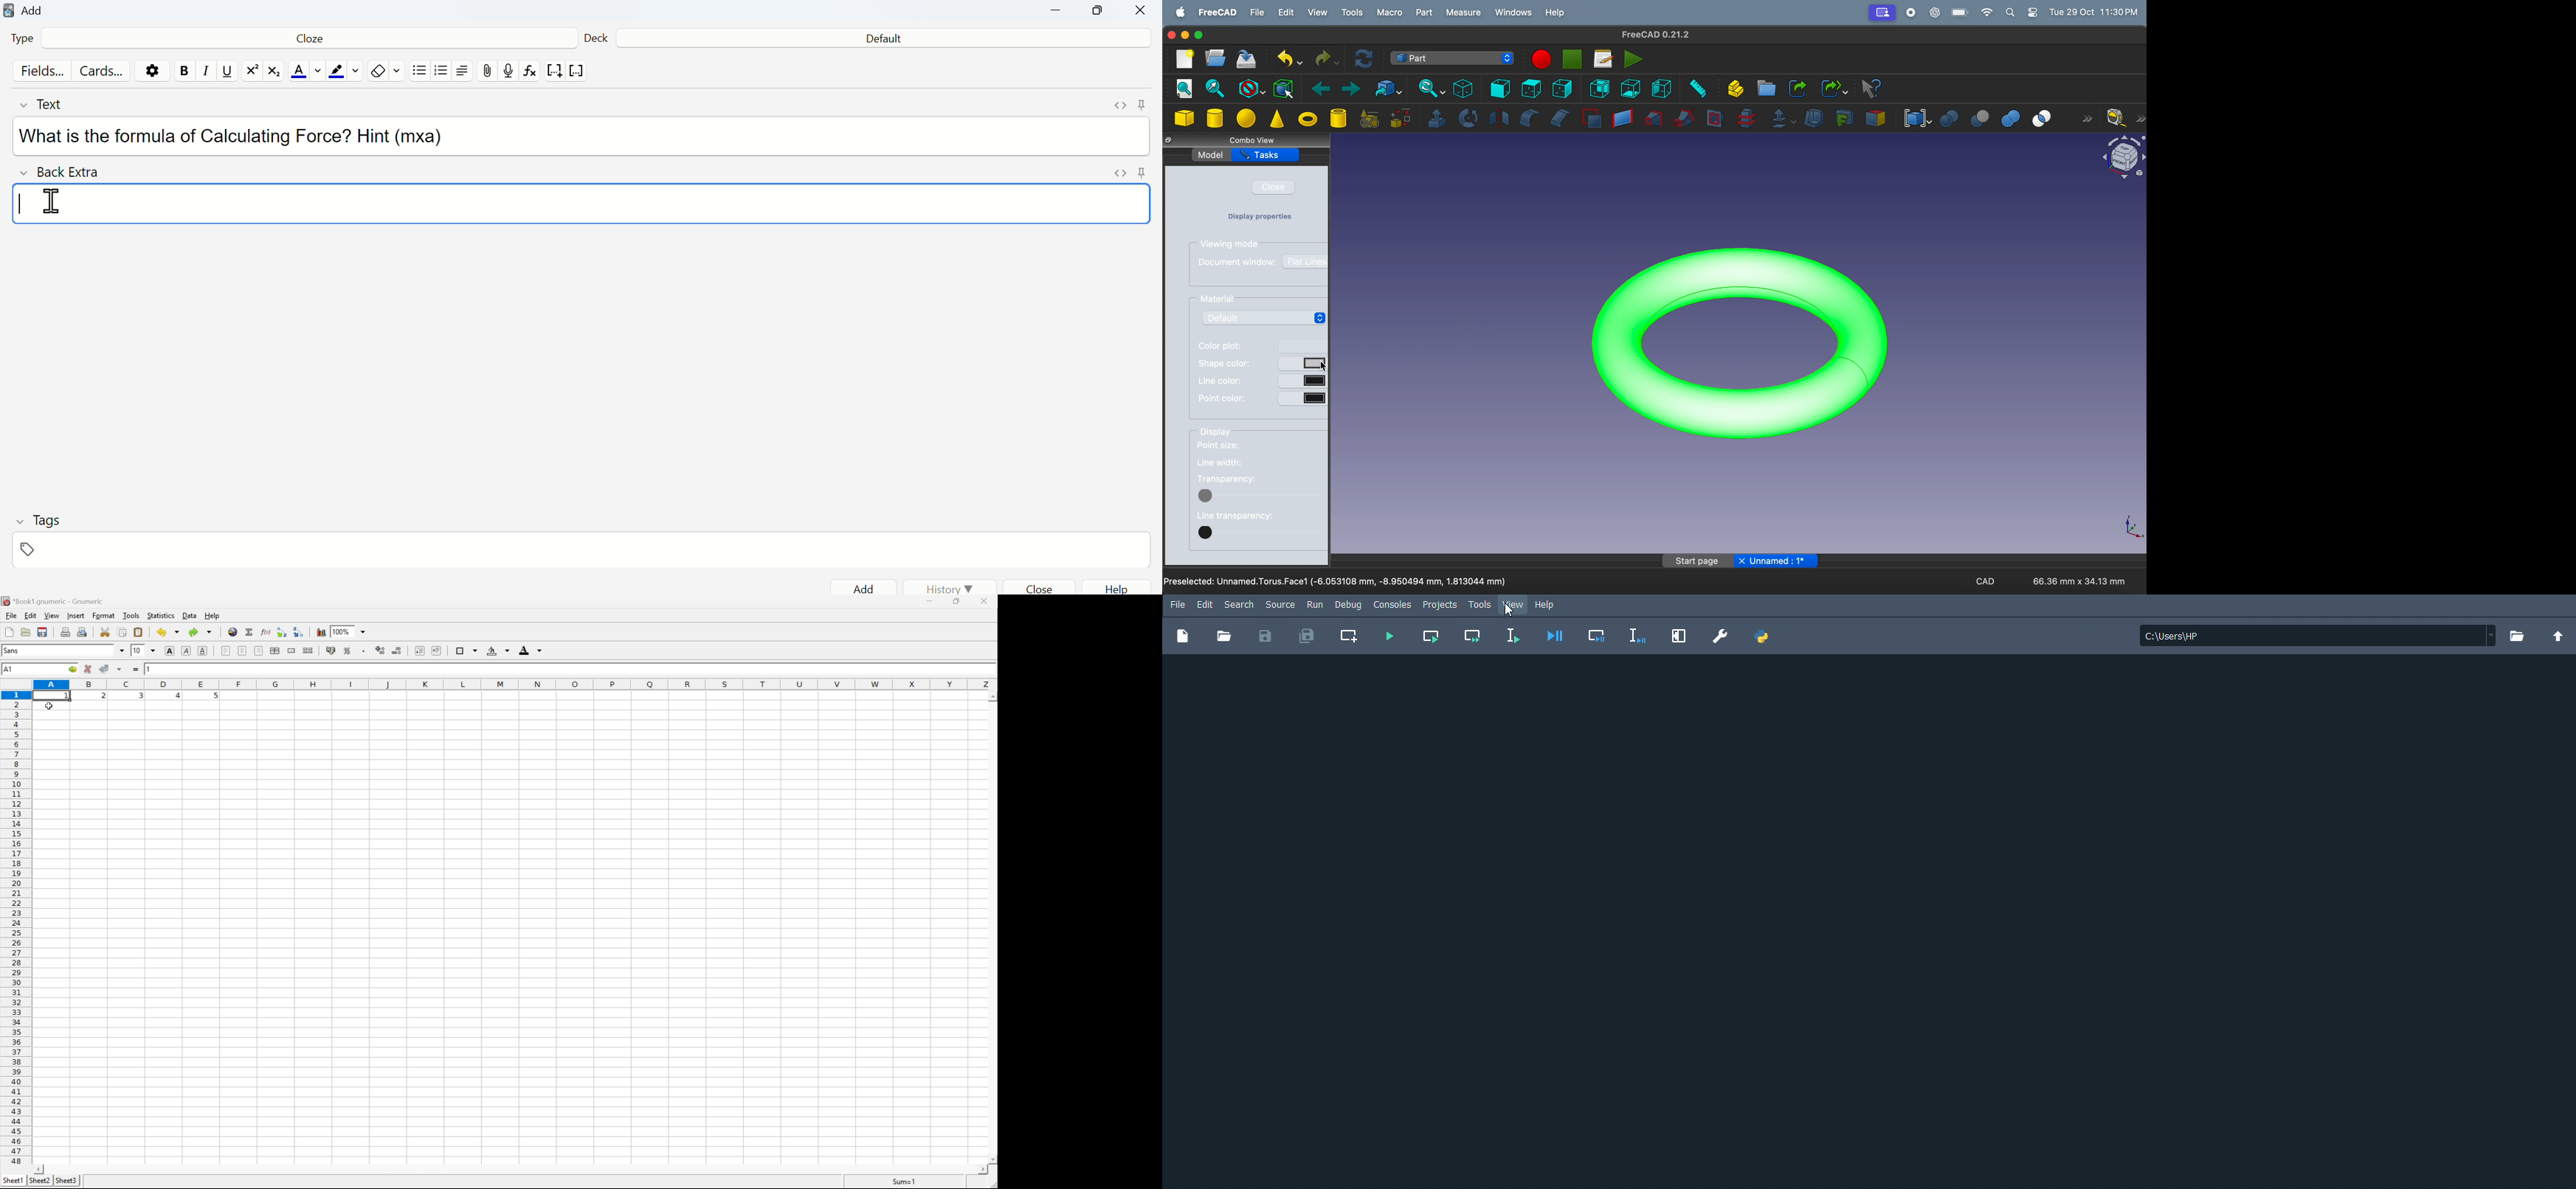  What do you see at coordinates (1238, 263) in the screenshot?
I see `document window` at bounding box center [1238, 263].